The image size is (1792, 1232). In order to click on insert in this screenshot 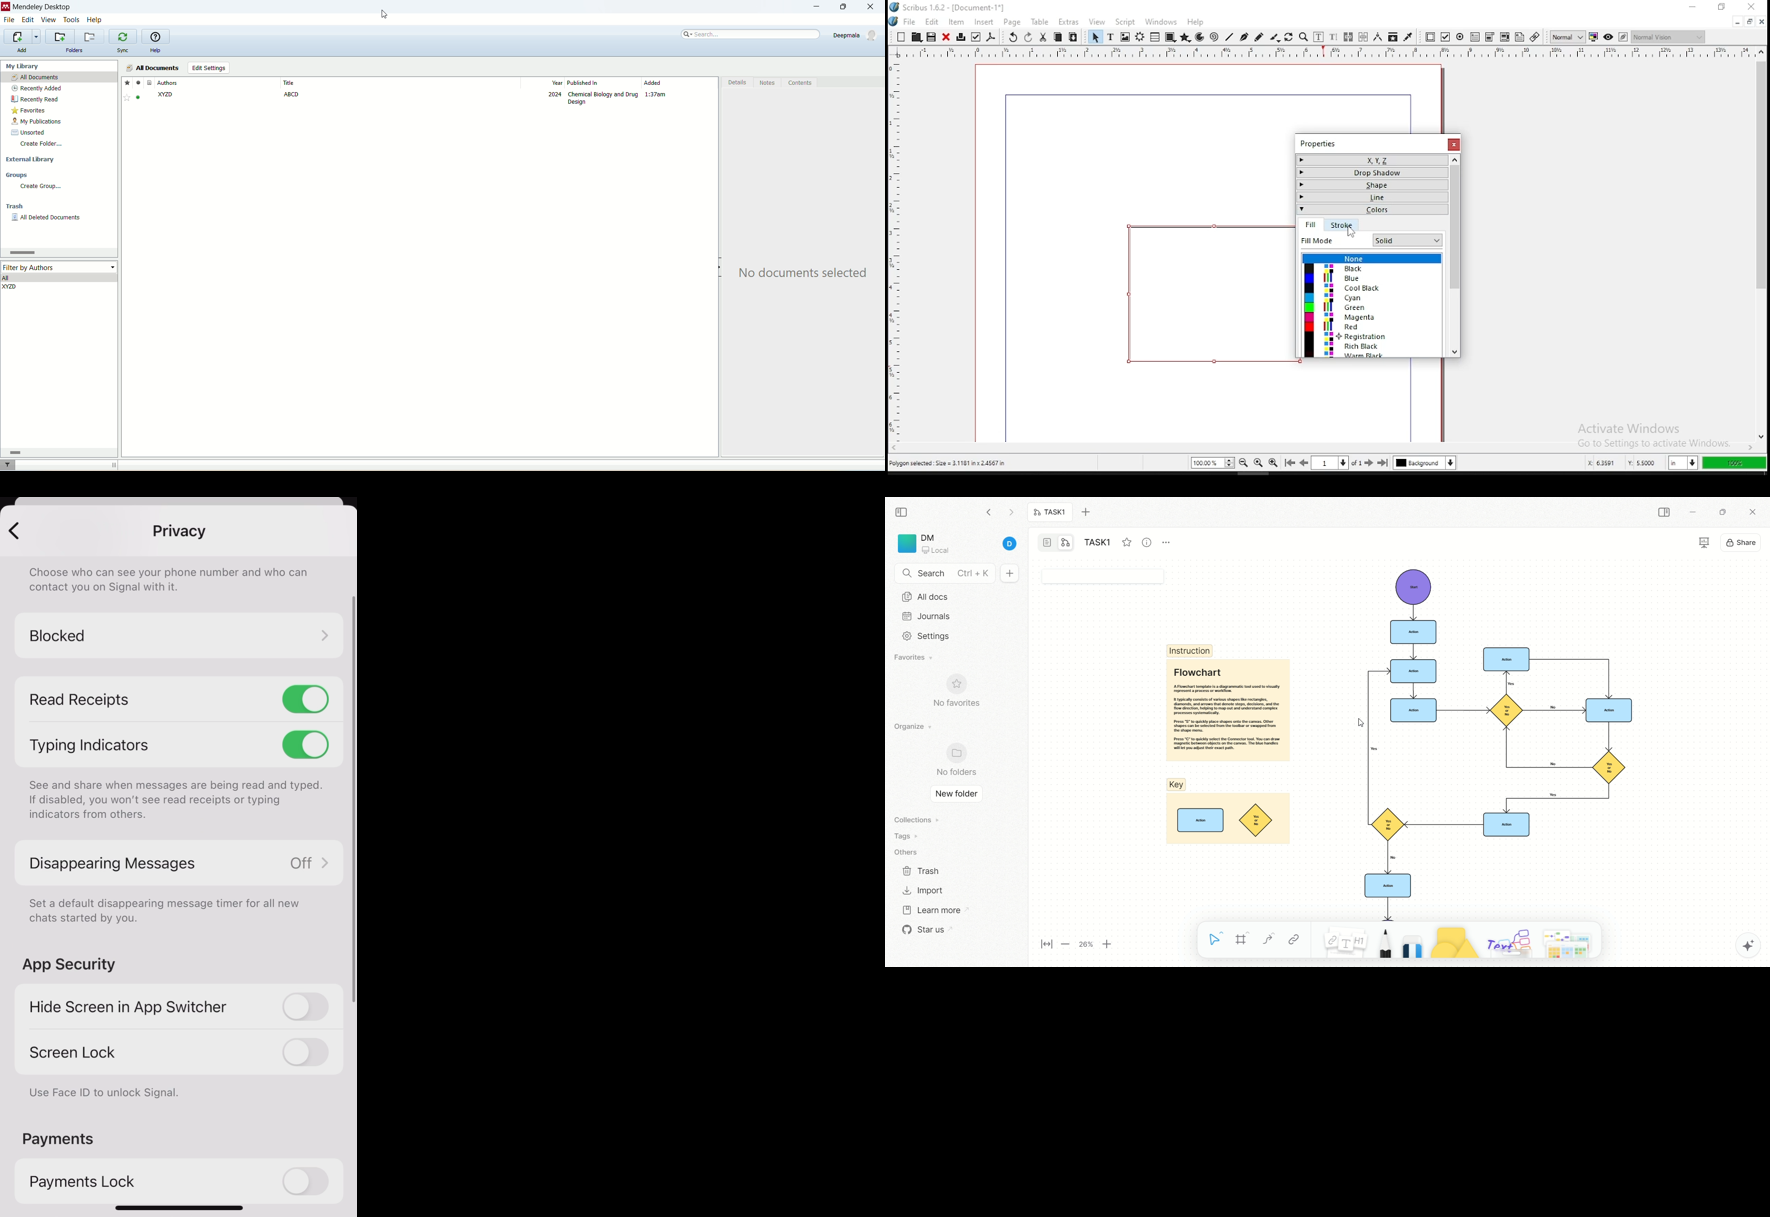, I will do `click(985, 22)`.